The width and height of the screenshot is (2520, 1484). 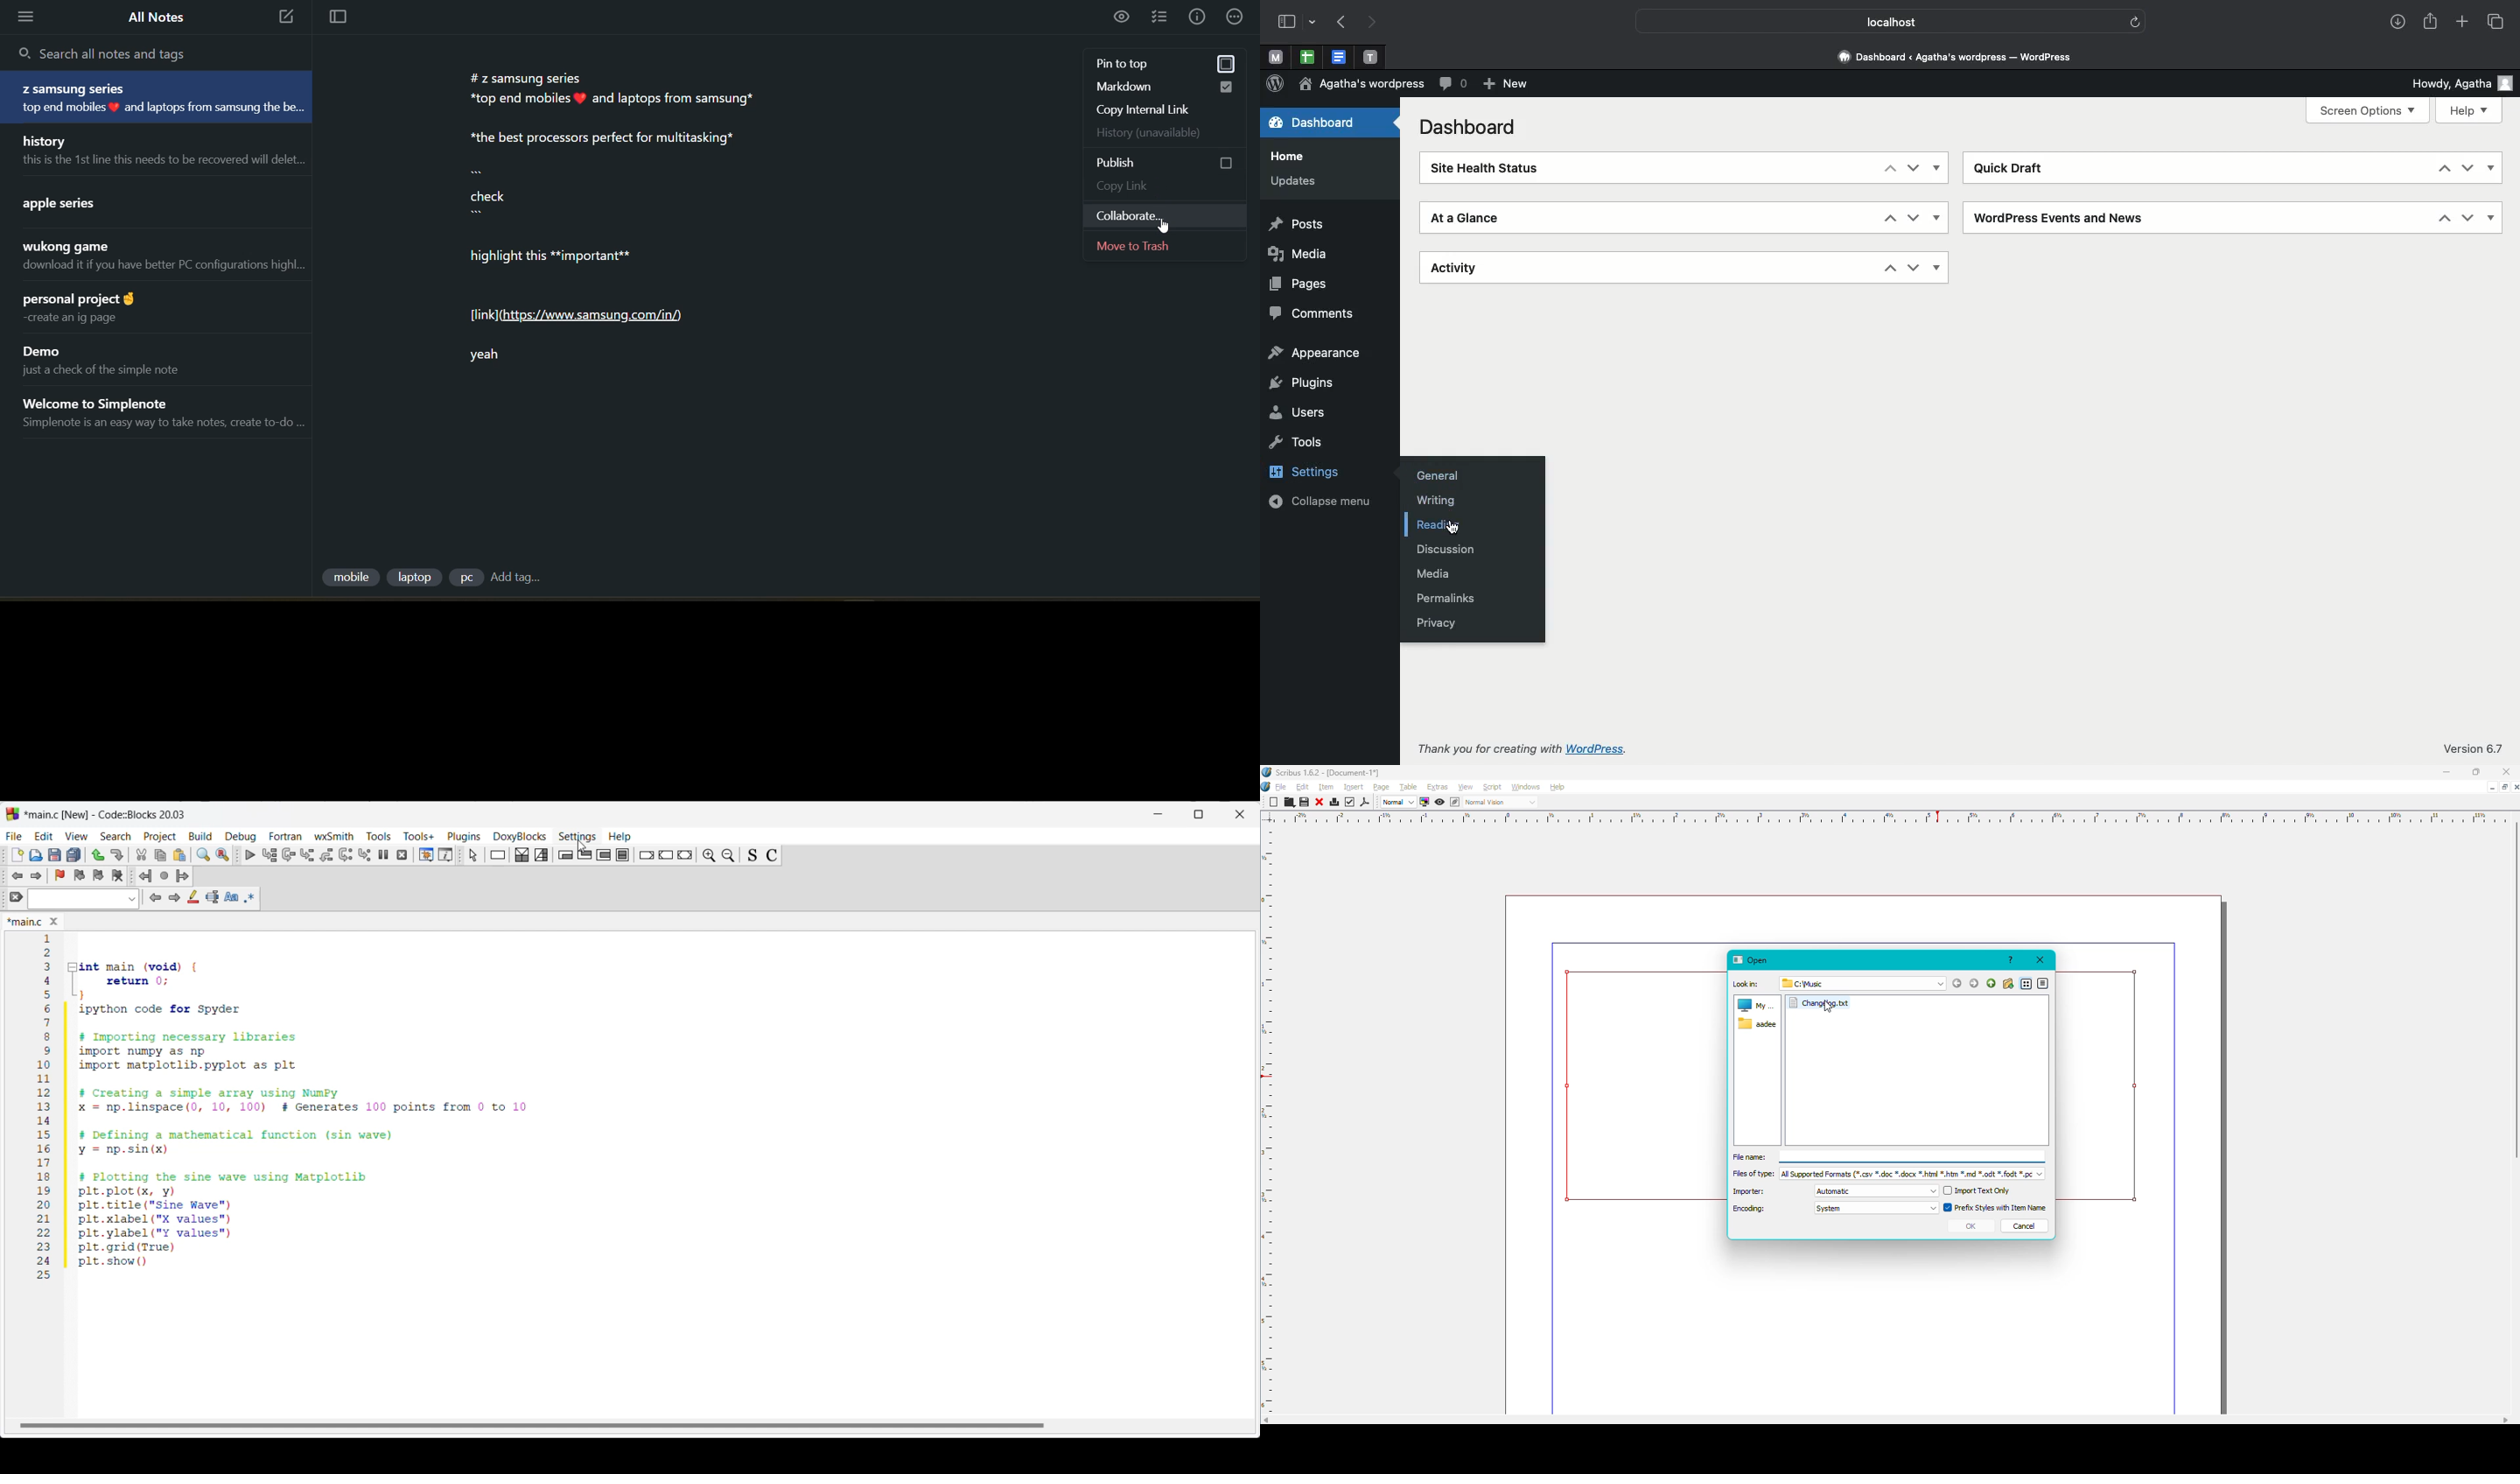 I want to click on scale, so click(x=1895, y=817).